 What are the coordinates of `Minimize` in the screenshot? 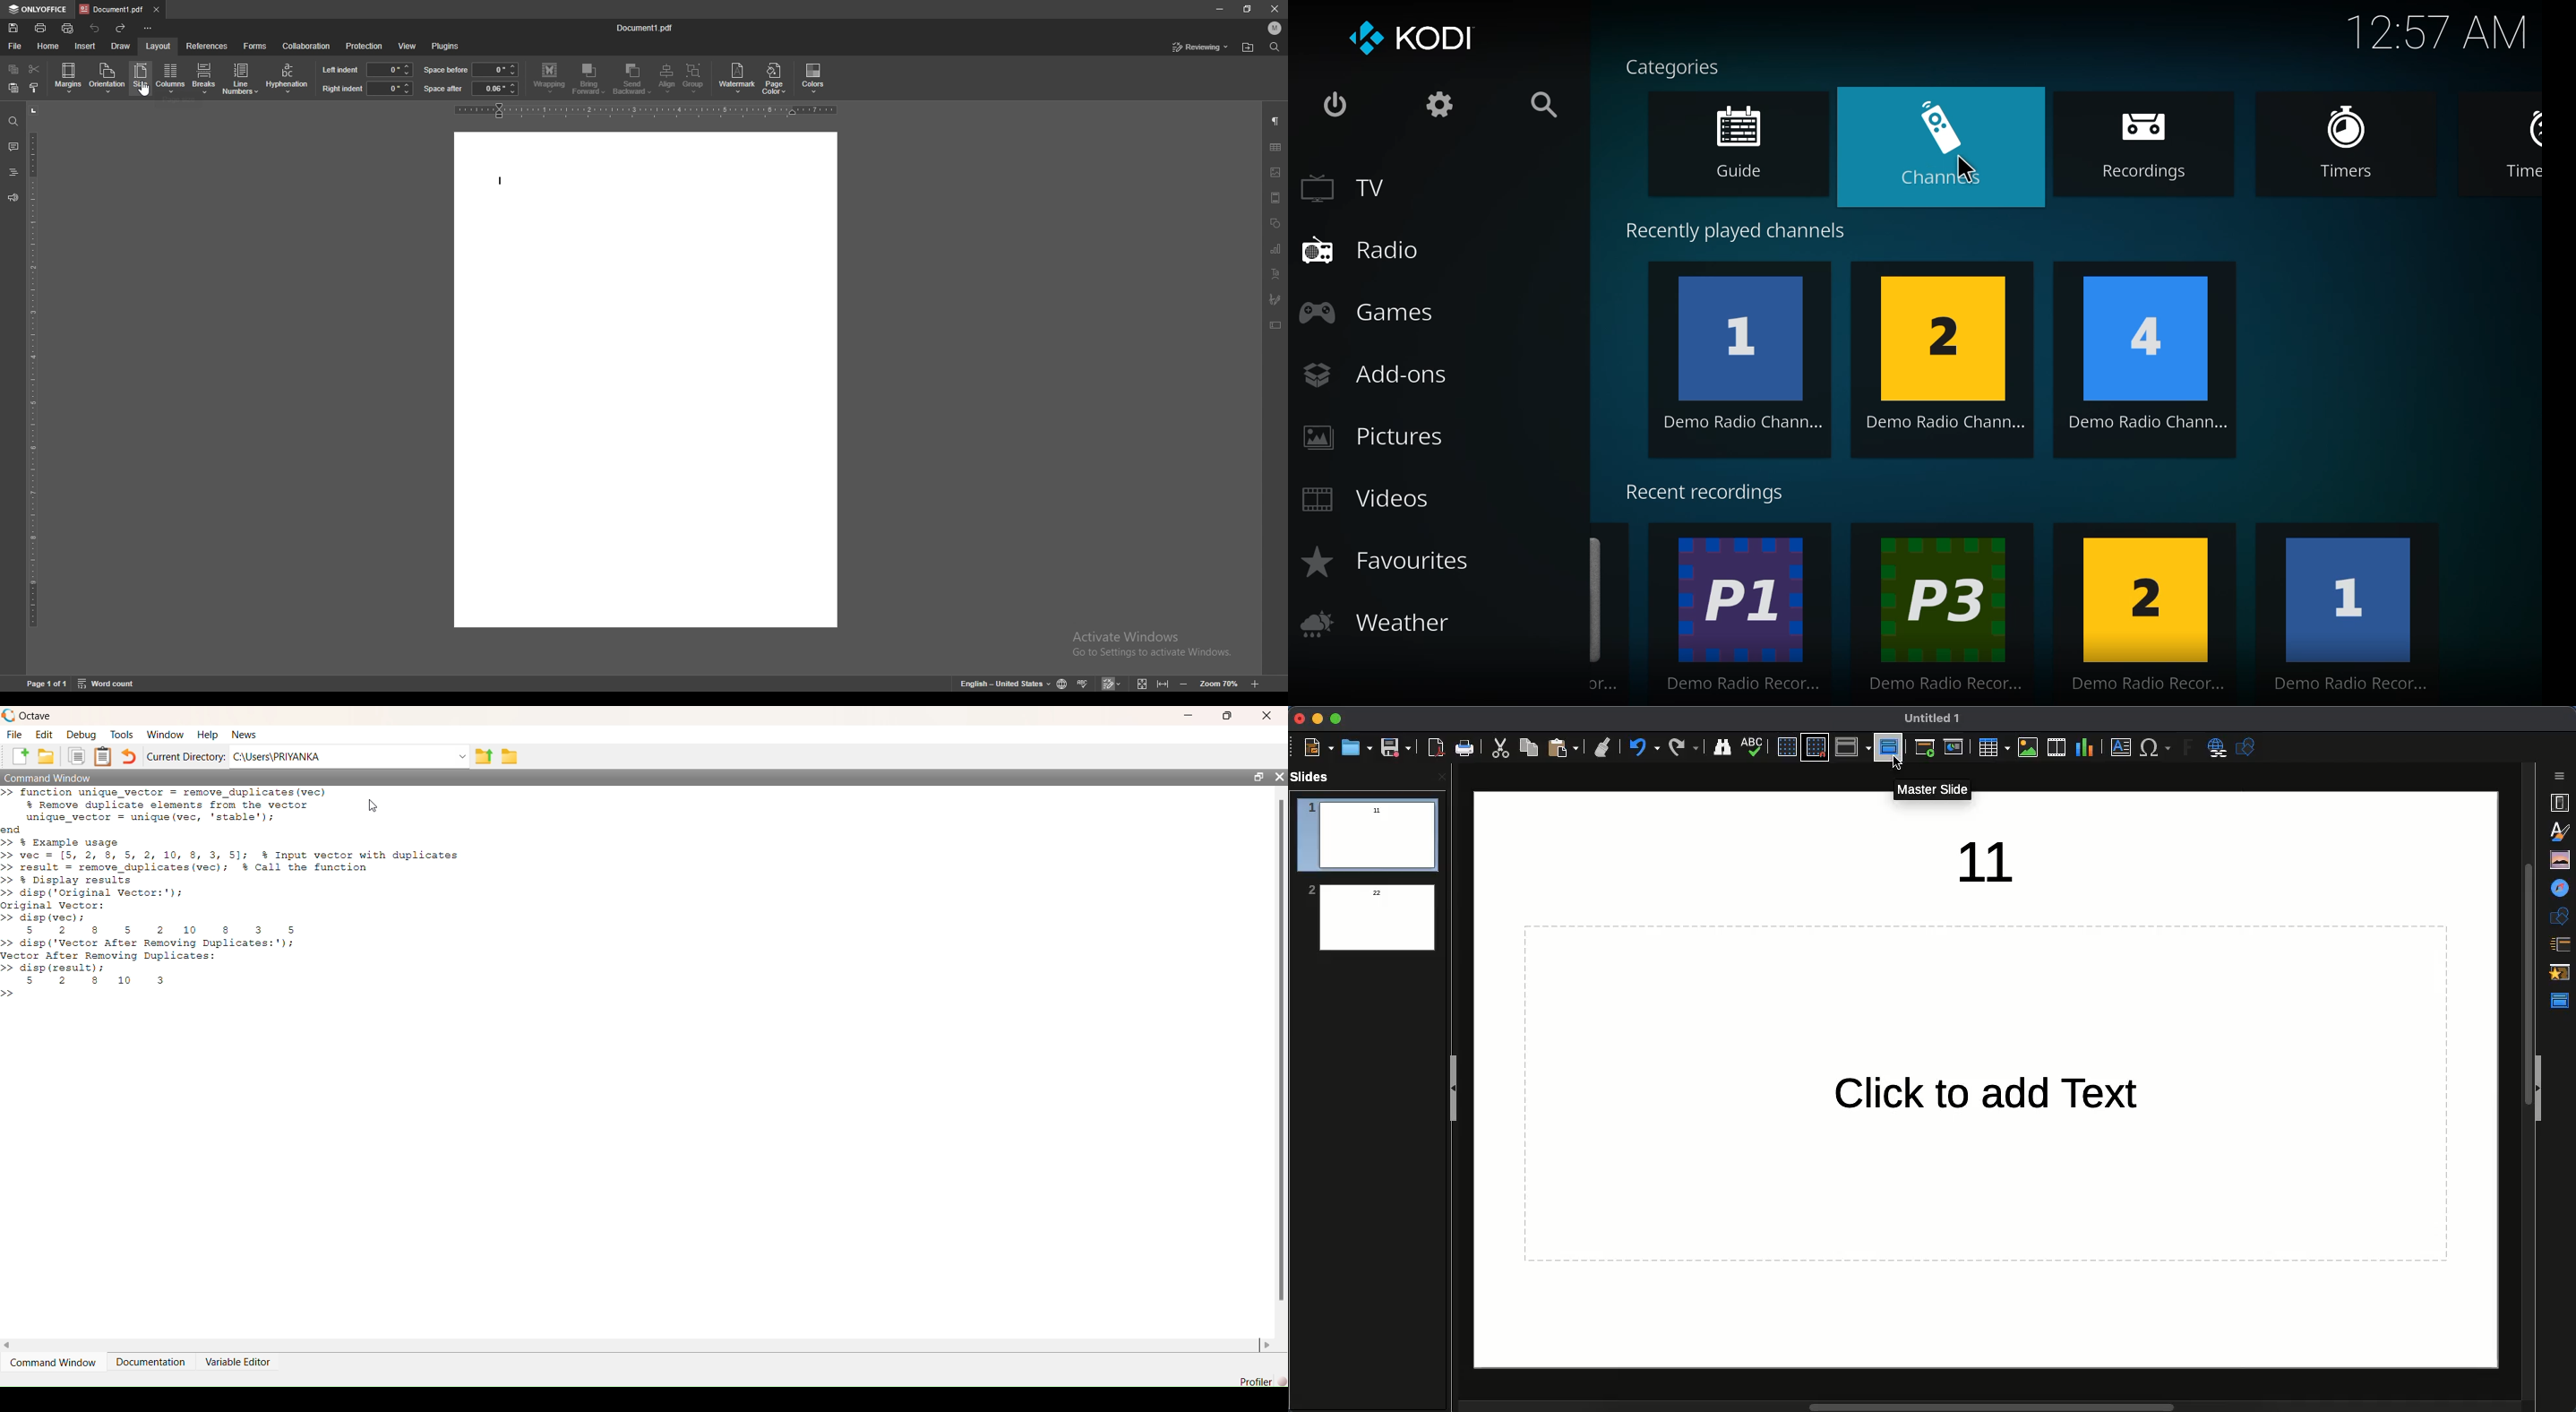 It's located at (1315, 719).